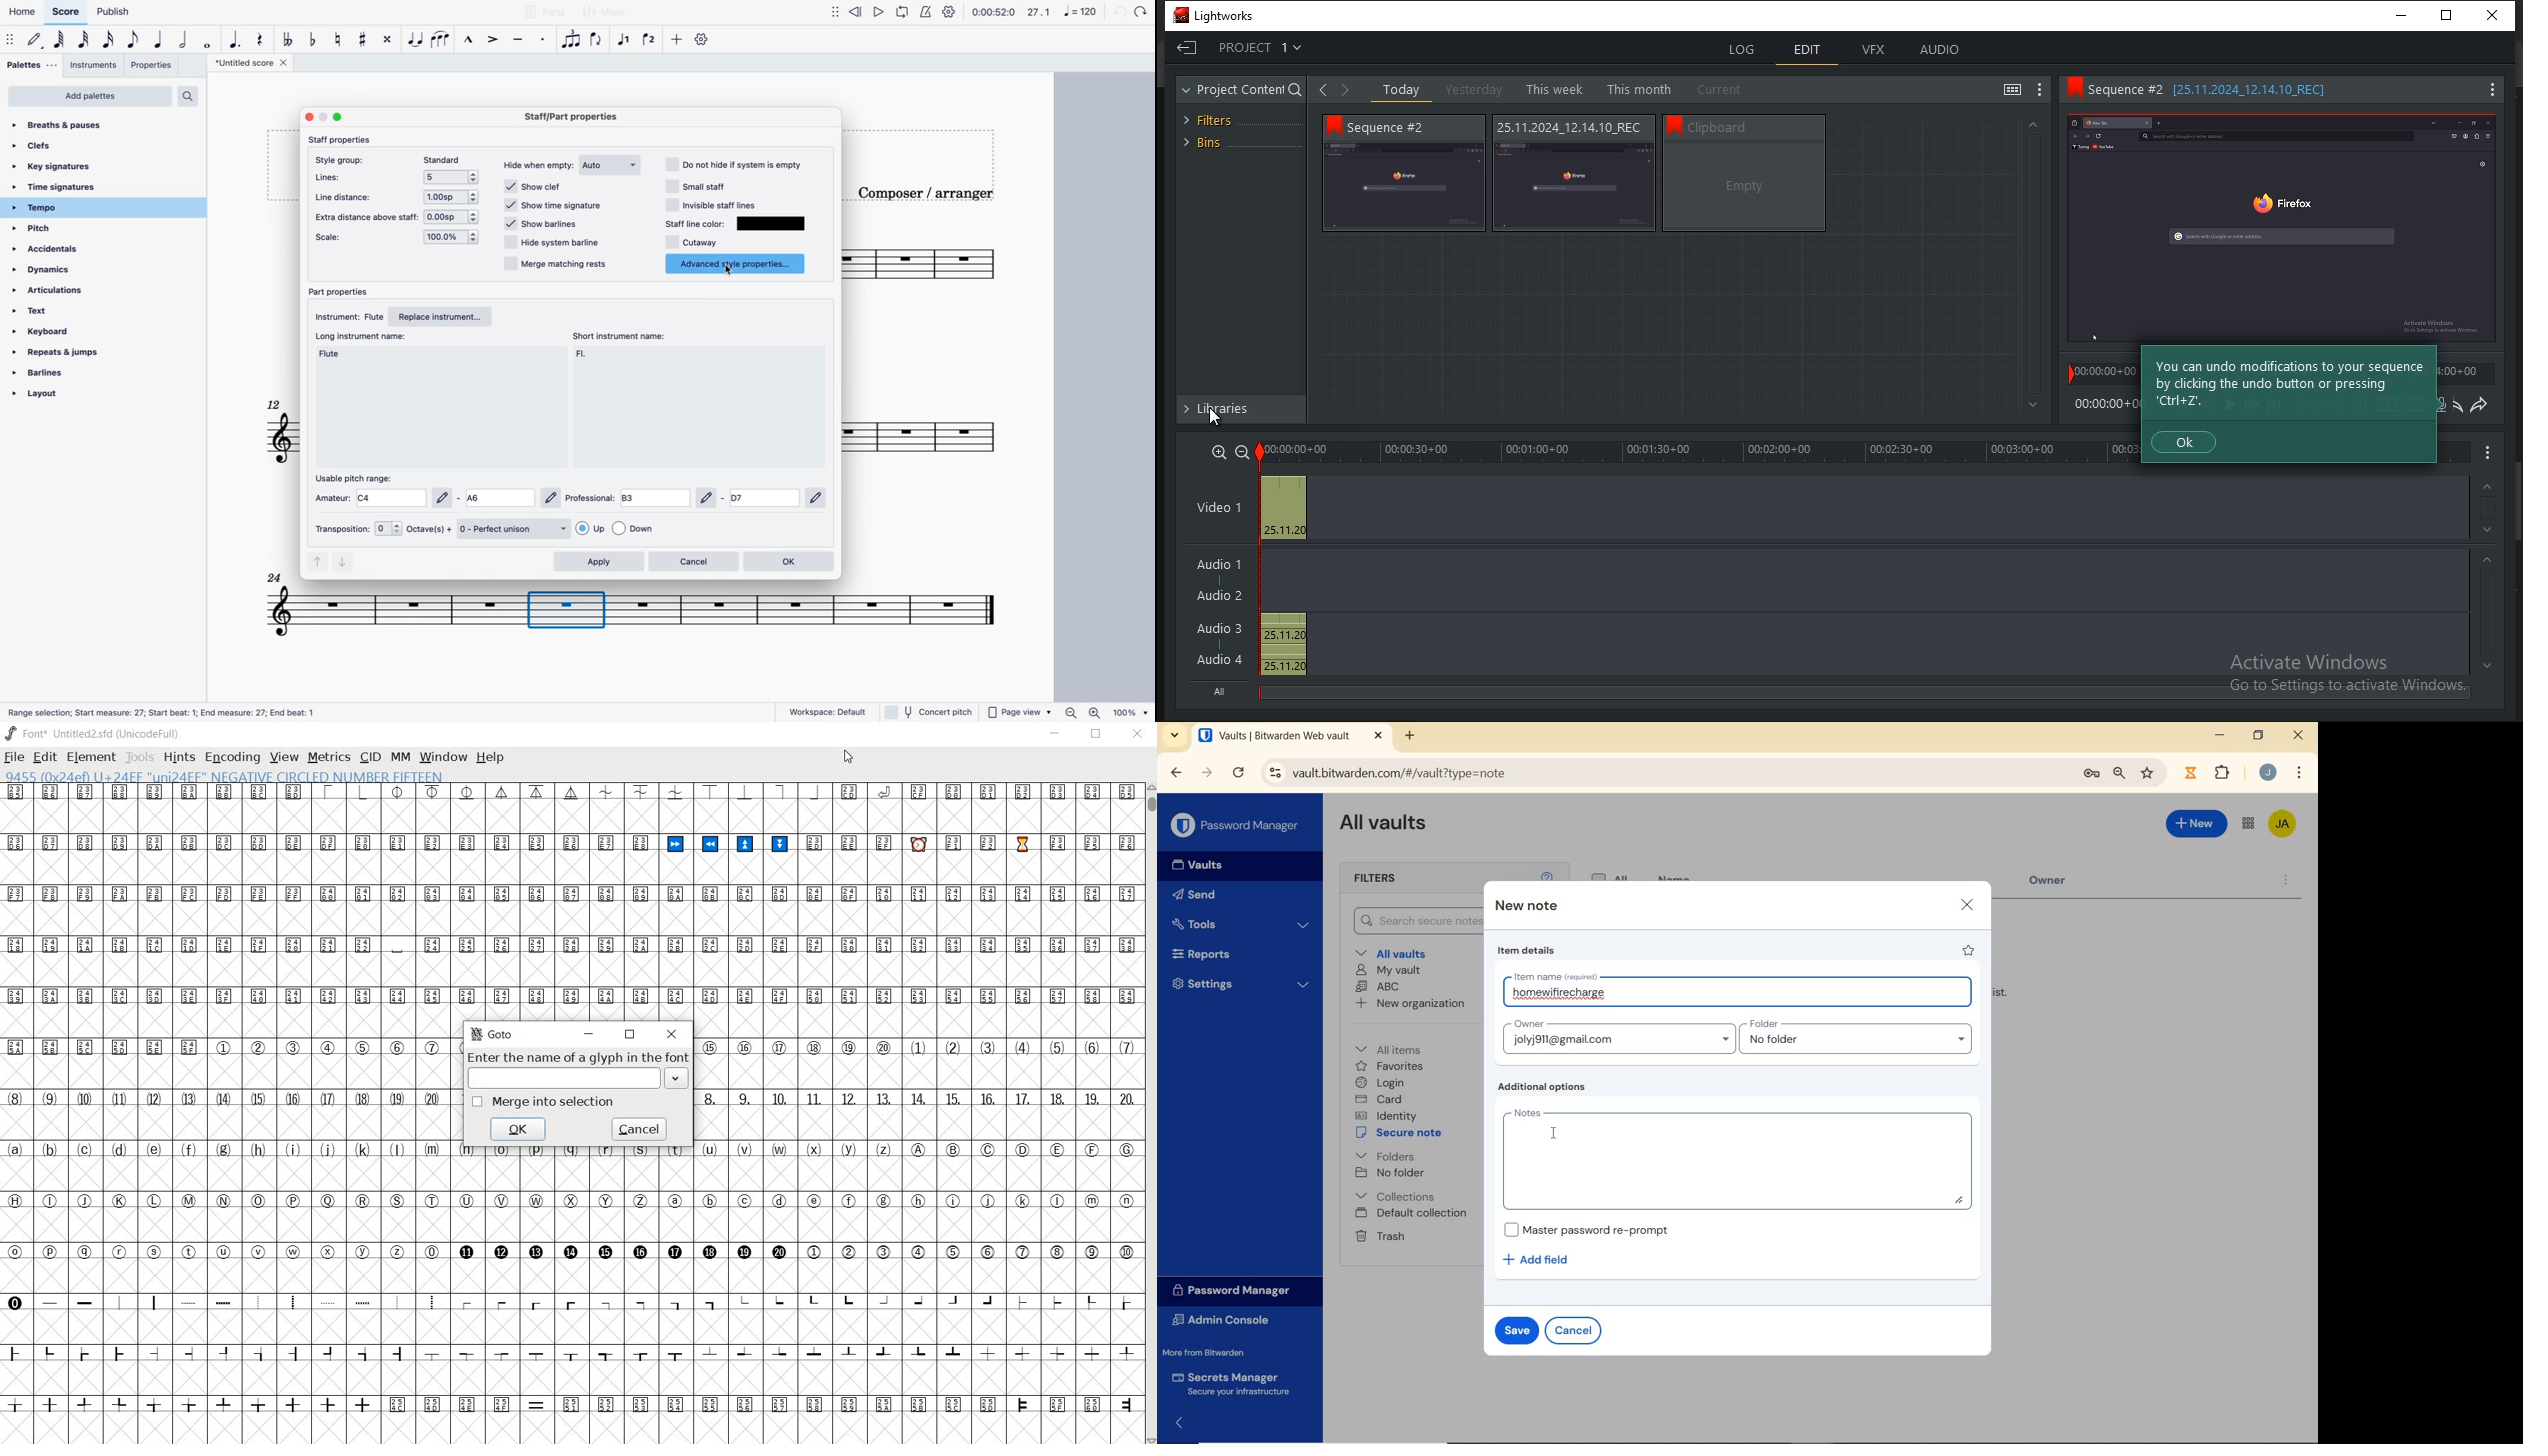 The image size is (2548, 1456). I want to click on audio, so click(1942, 50).